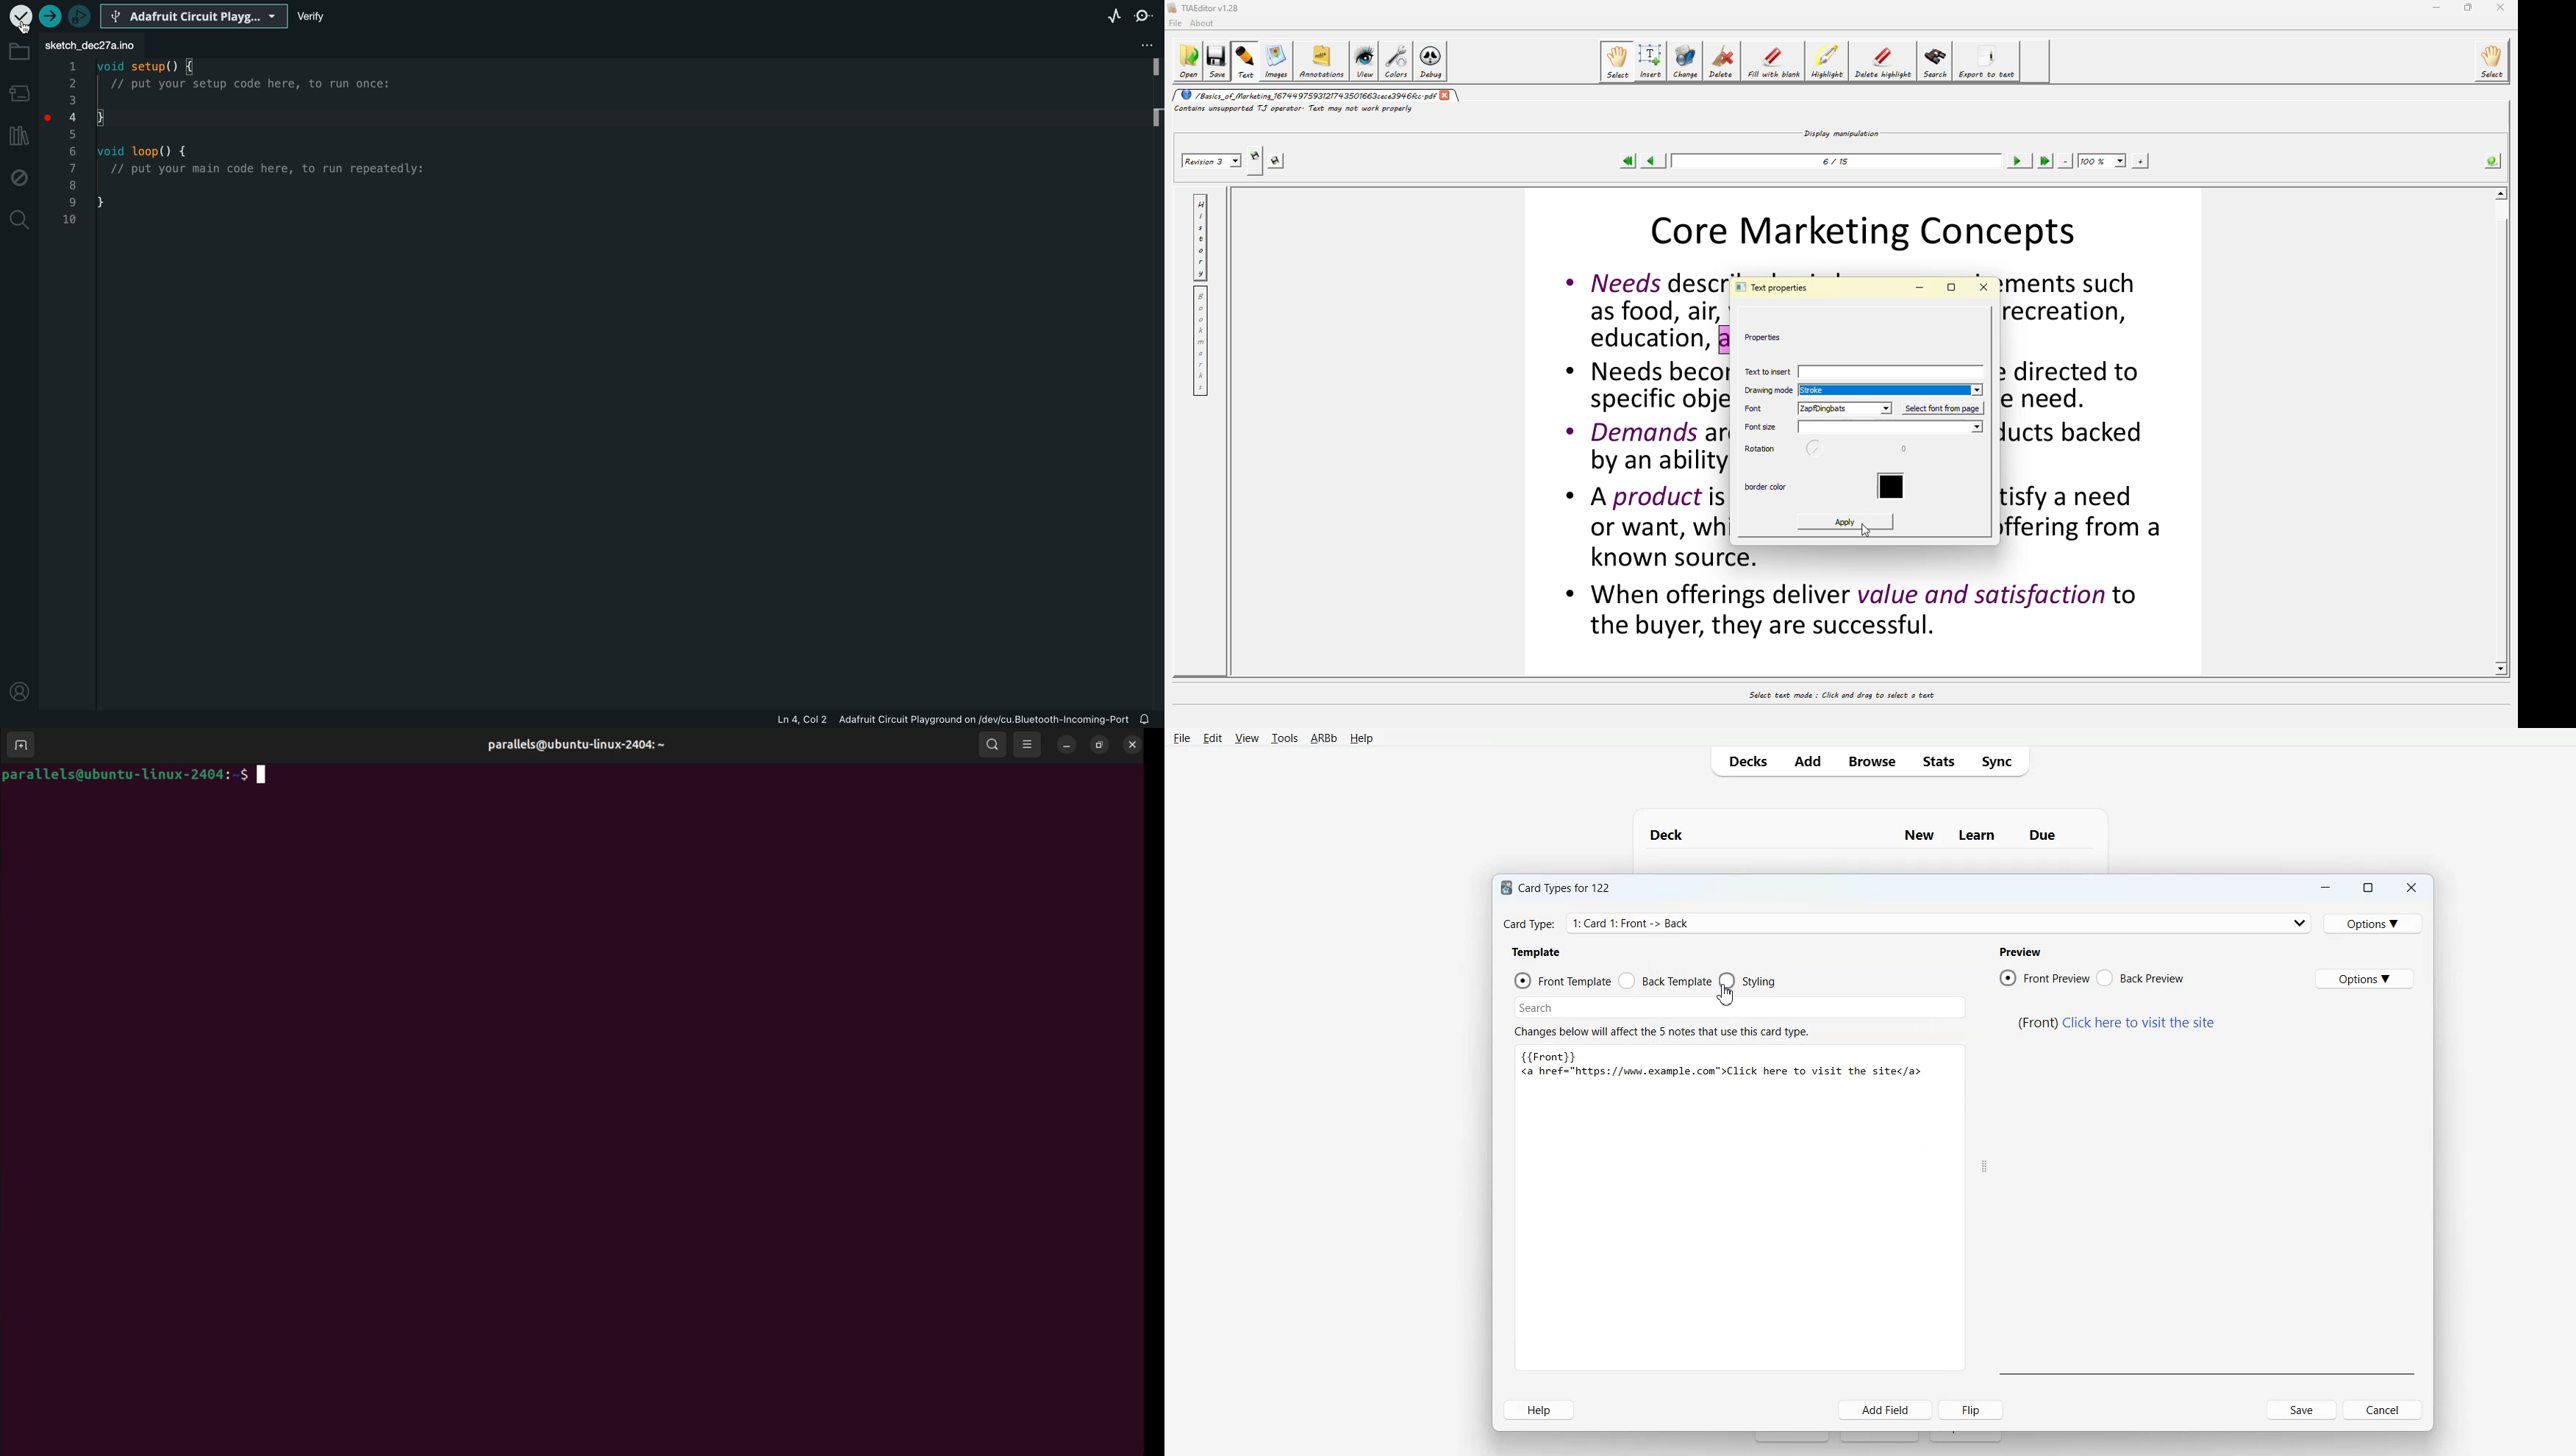 The image size is (2576, 1456). I want to click on Edit, so click(1213, 738).